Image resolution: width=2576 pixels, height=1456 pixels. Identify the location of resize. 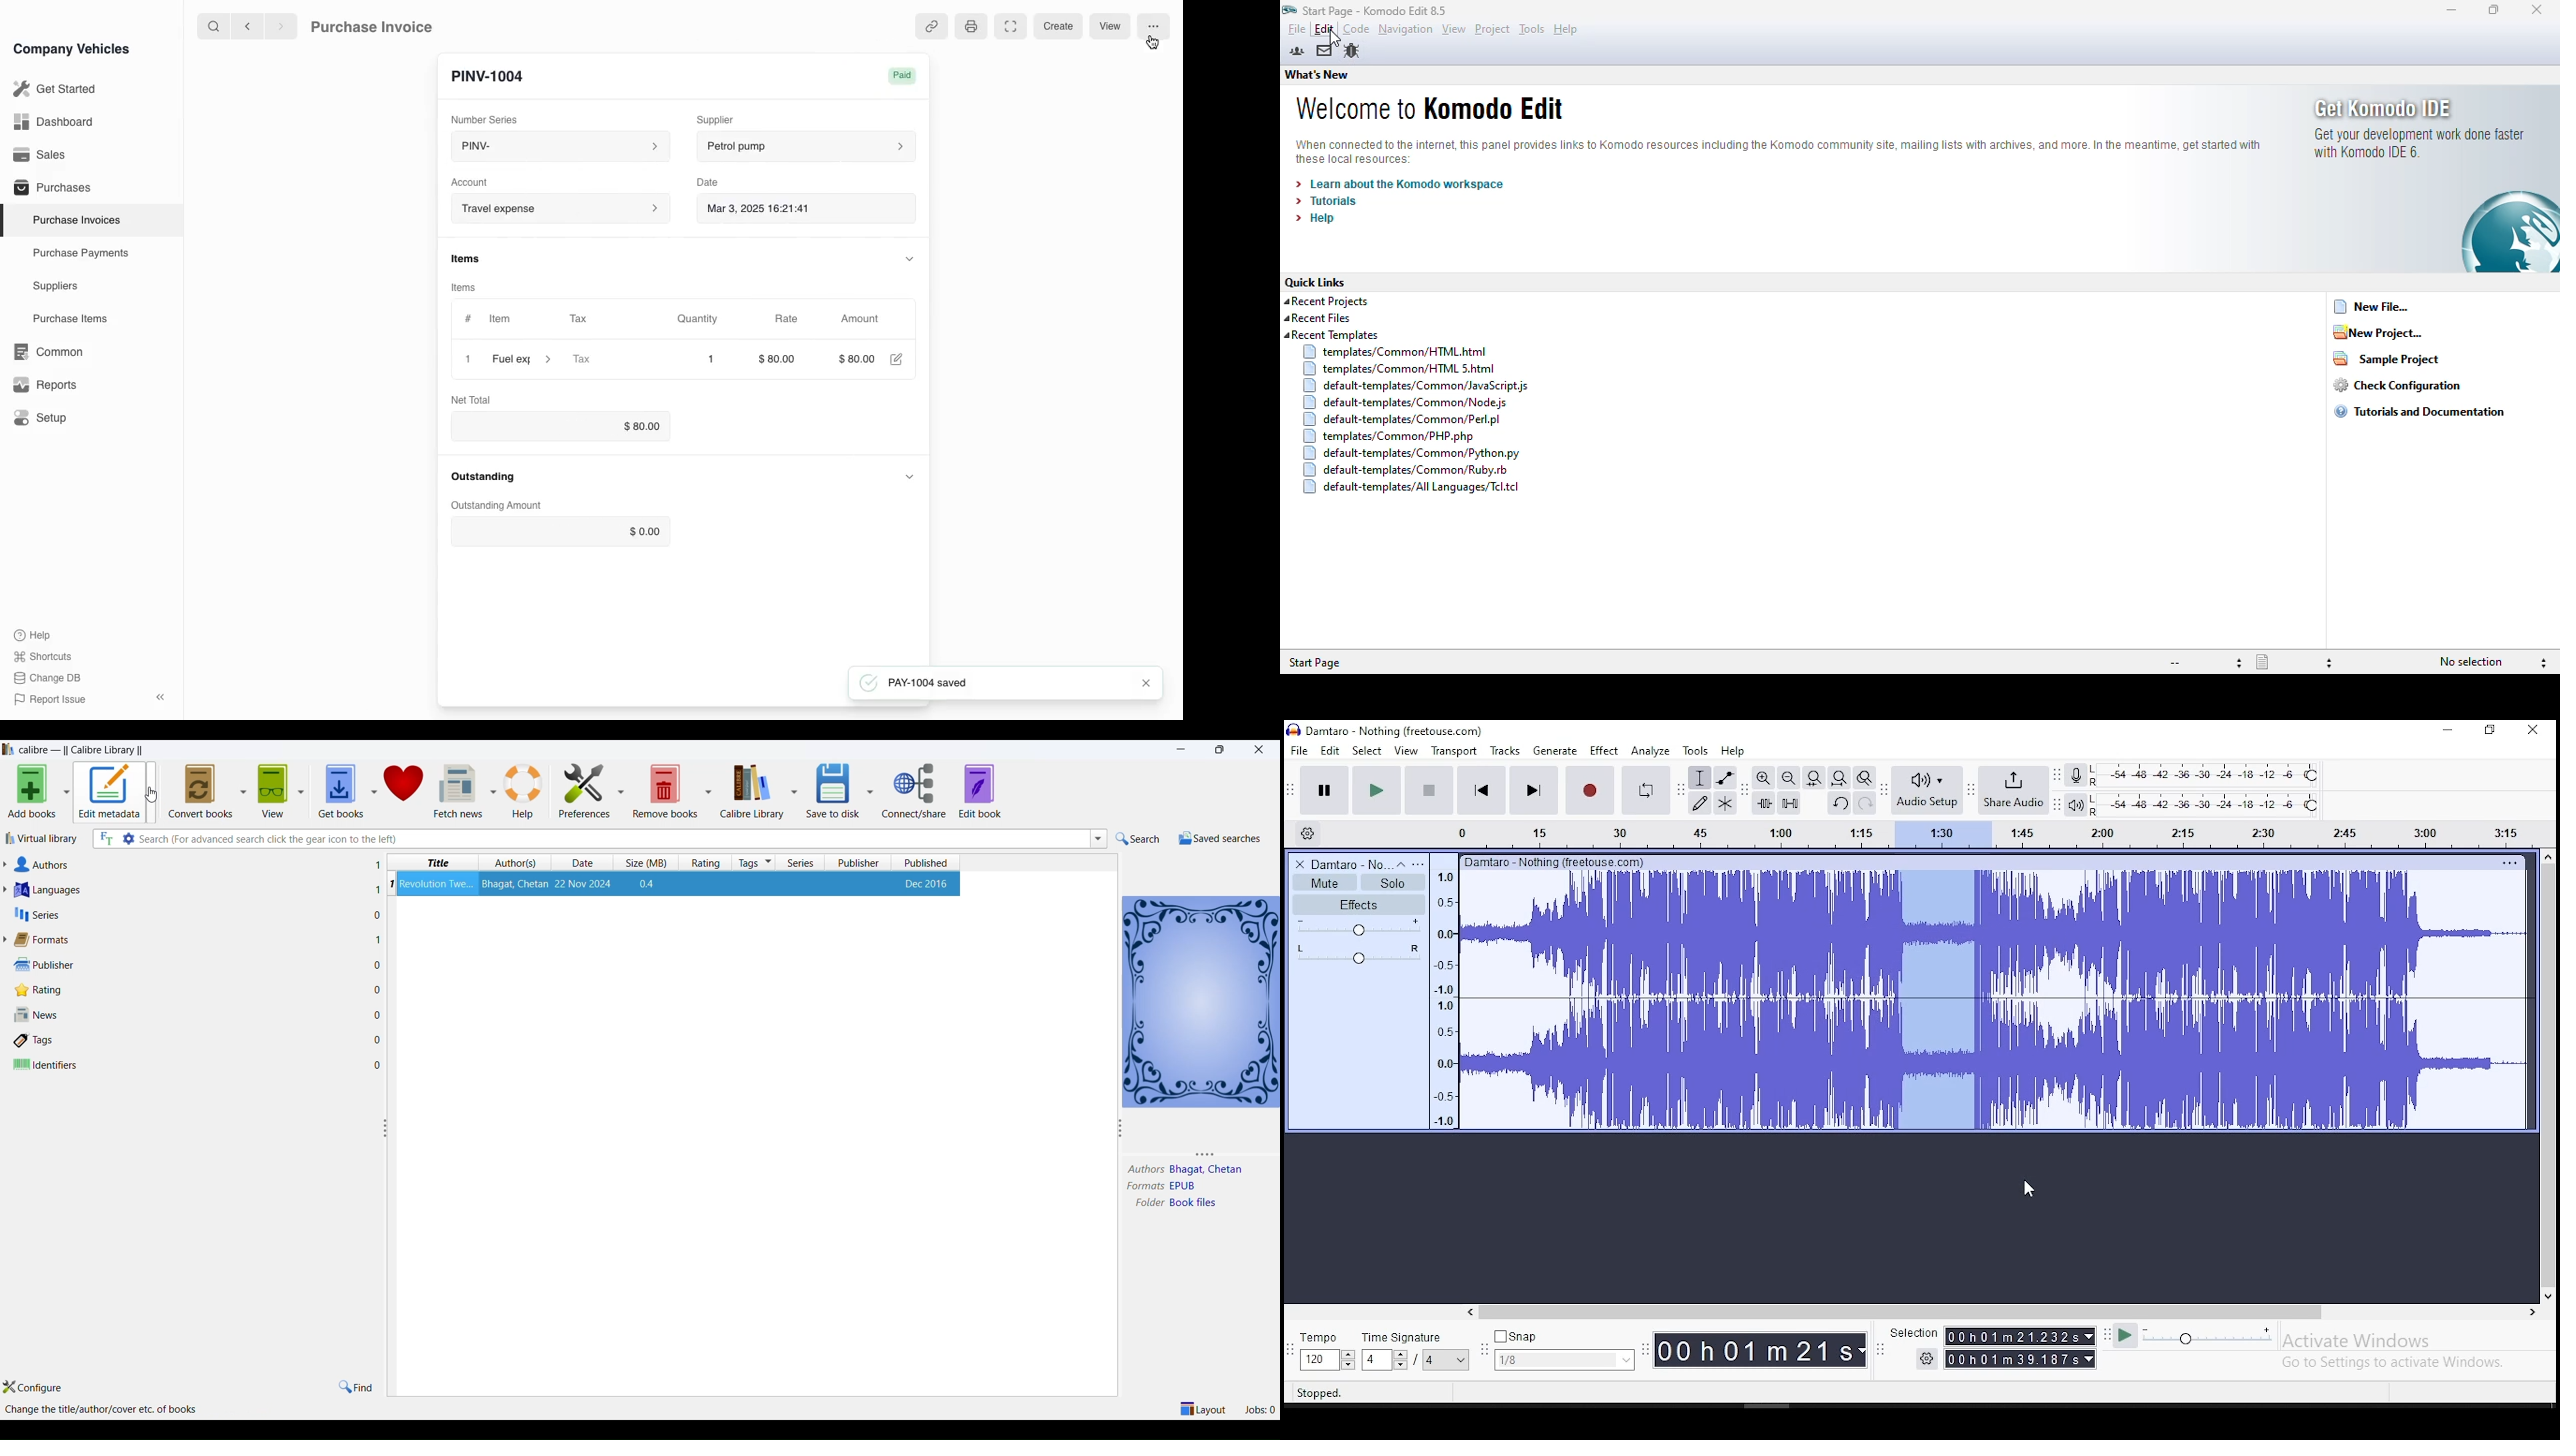
(386, 1131).